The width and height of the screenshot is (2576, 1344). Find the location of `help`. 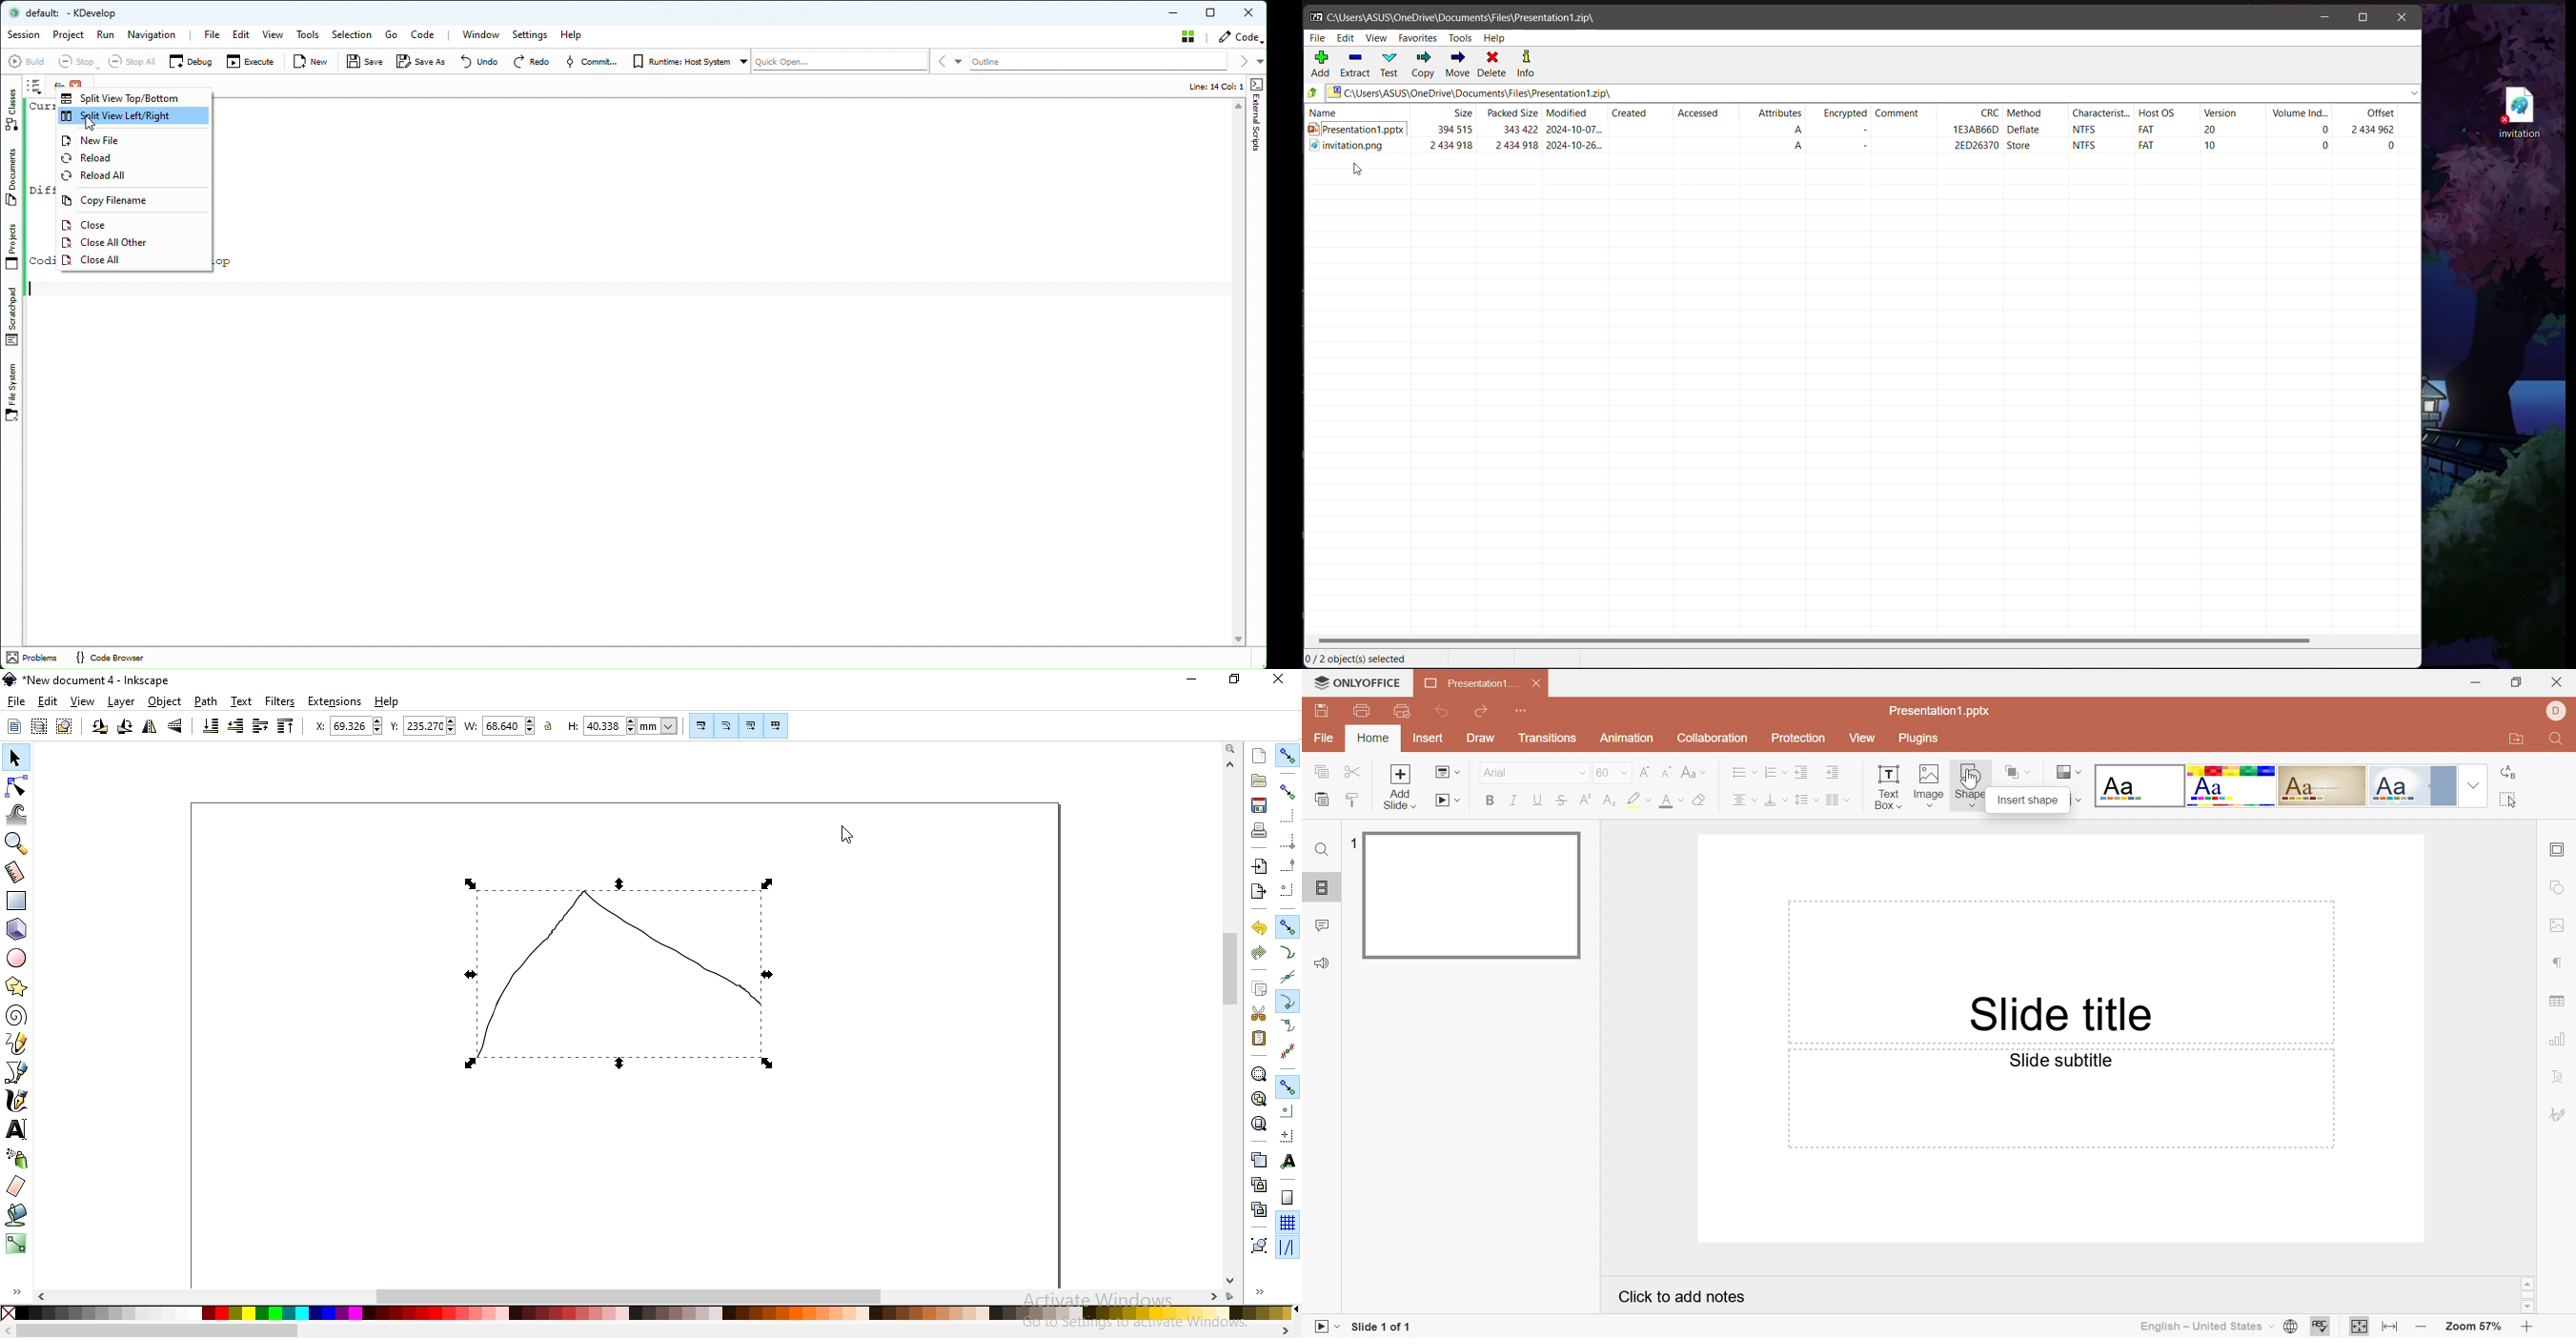

help is located at coordinates (387, 702).